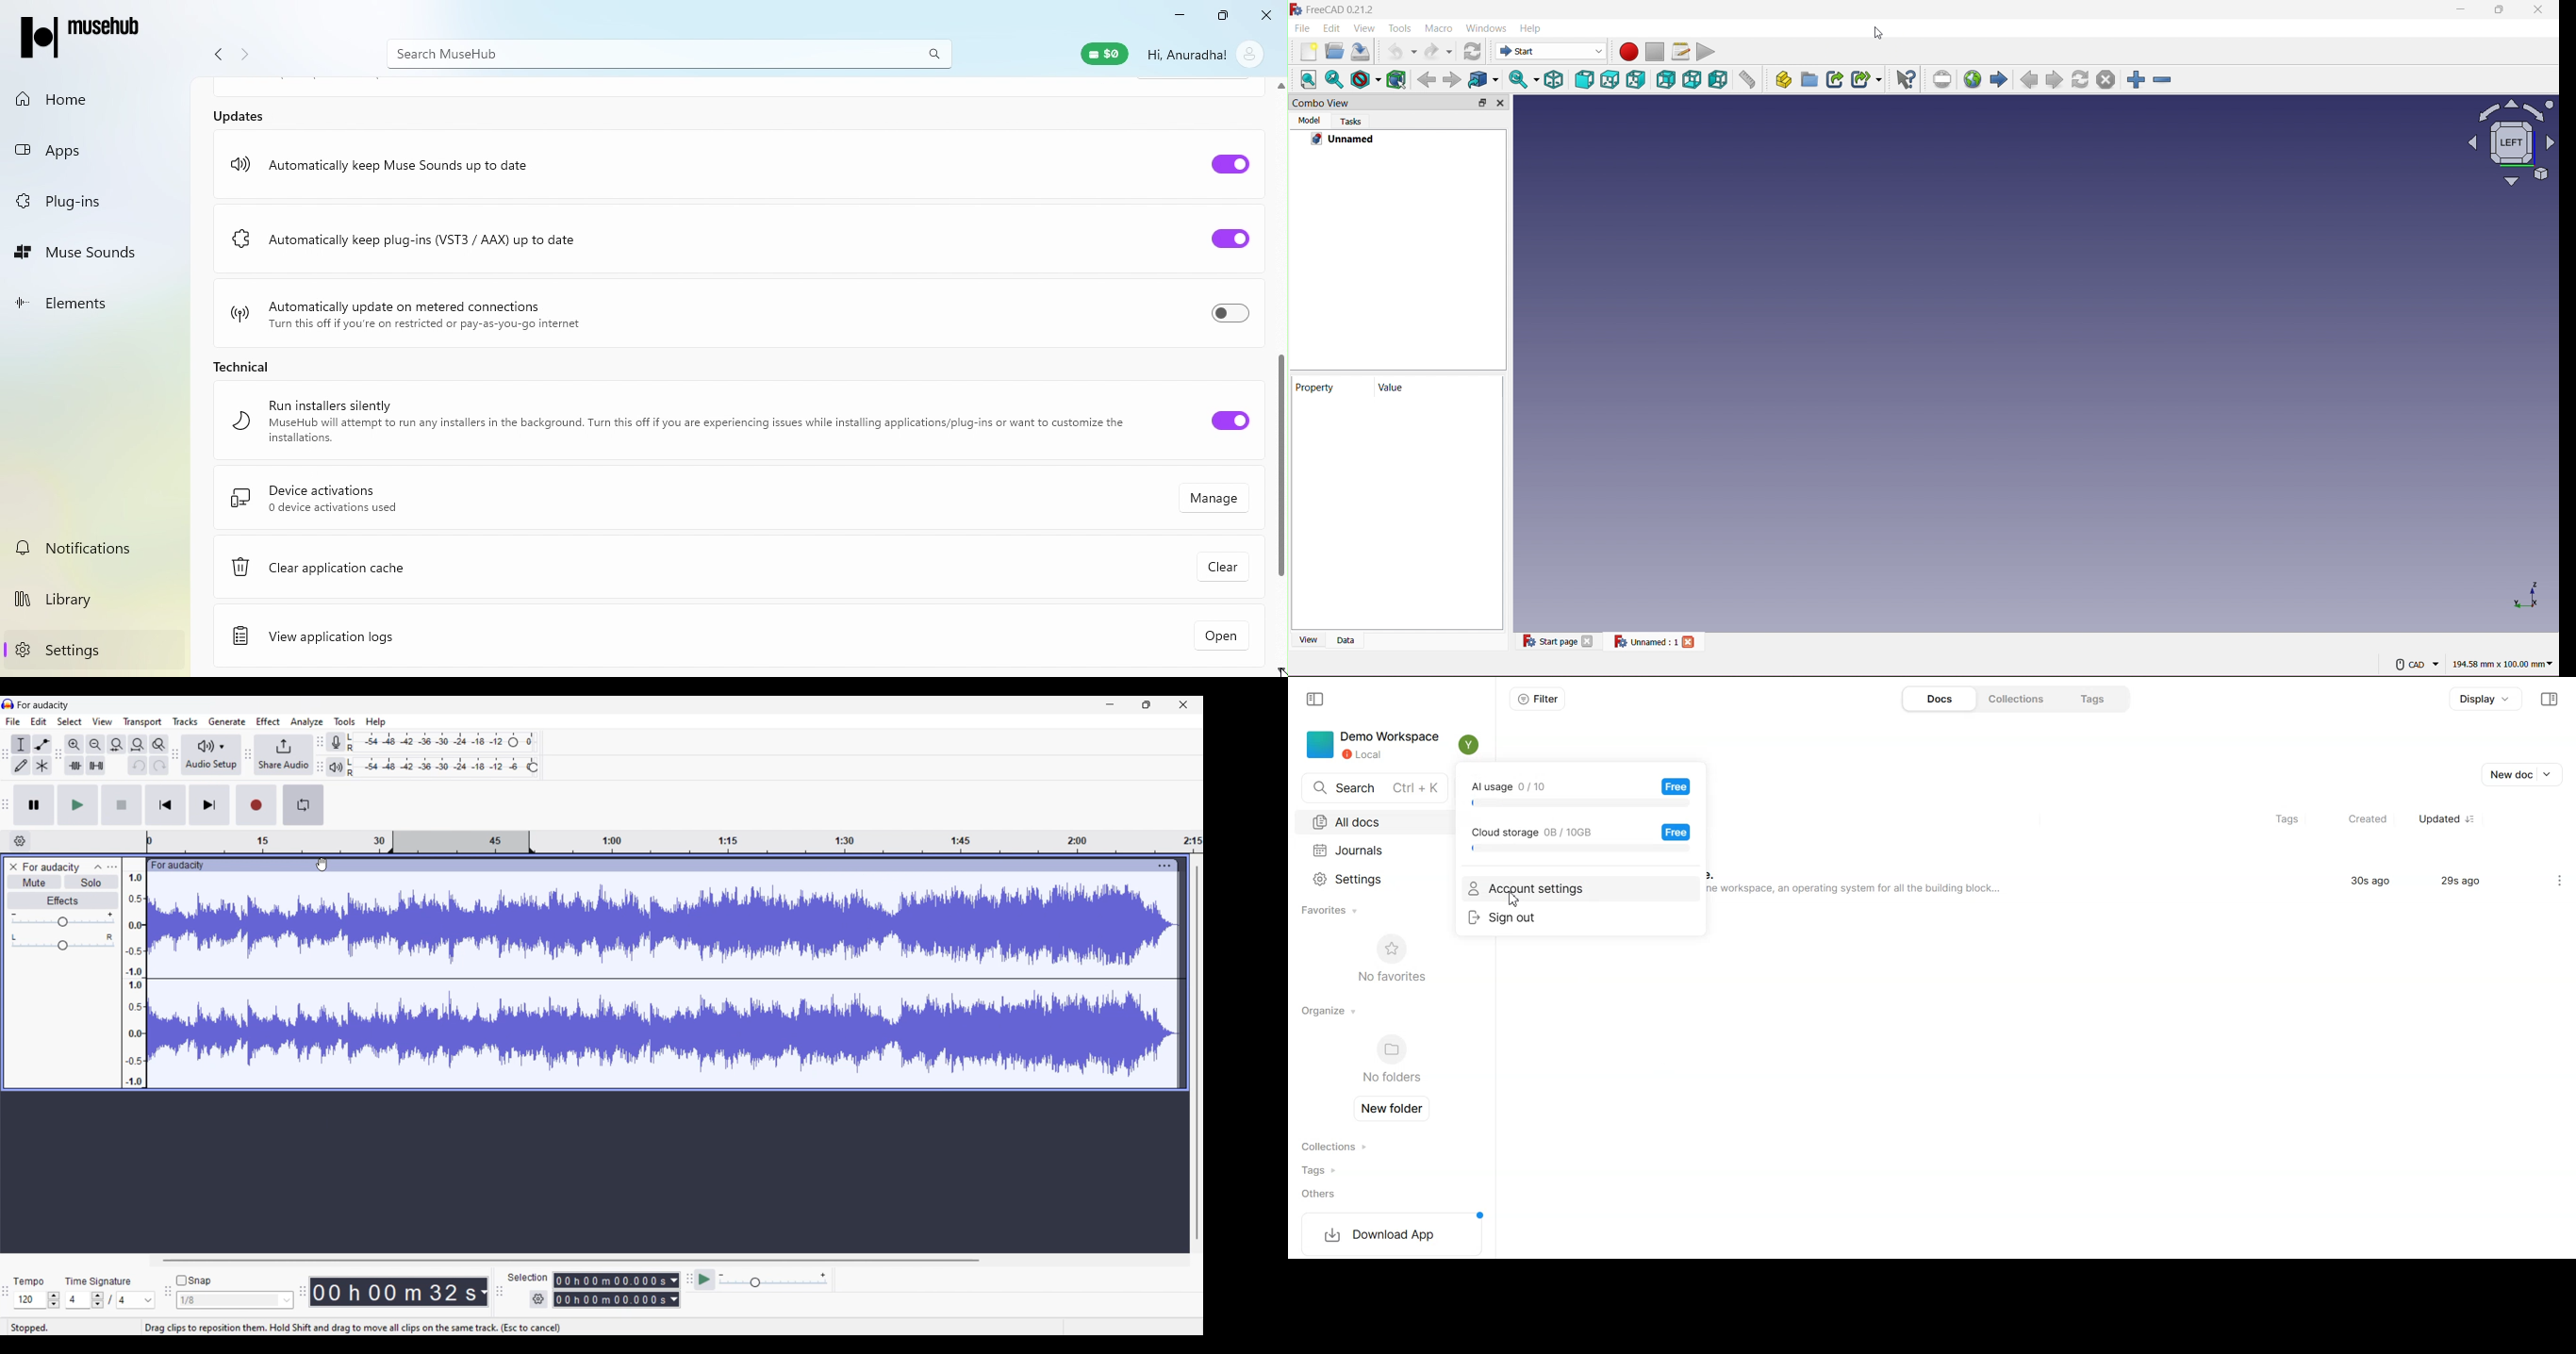  Describe the element at coordinates (1351, 122) in the screenshot. I see `Tasks` at that location.